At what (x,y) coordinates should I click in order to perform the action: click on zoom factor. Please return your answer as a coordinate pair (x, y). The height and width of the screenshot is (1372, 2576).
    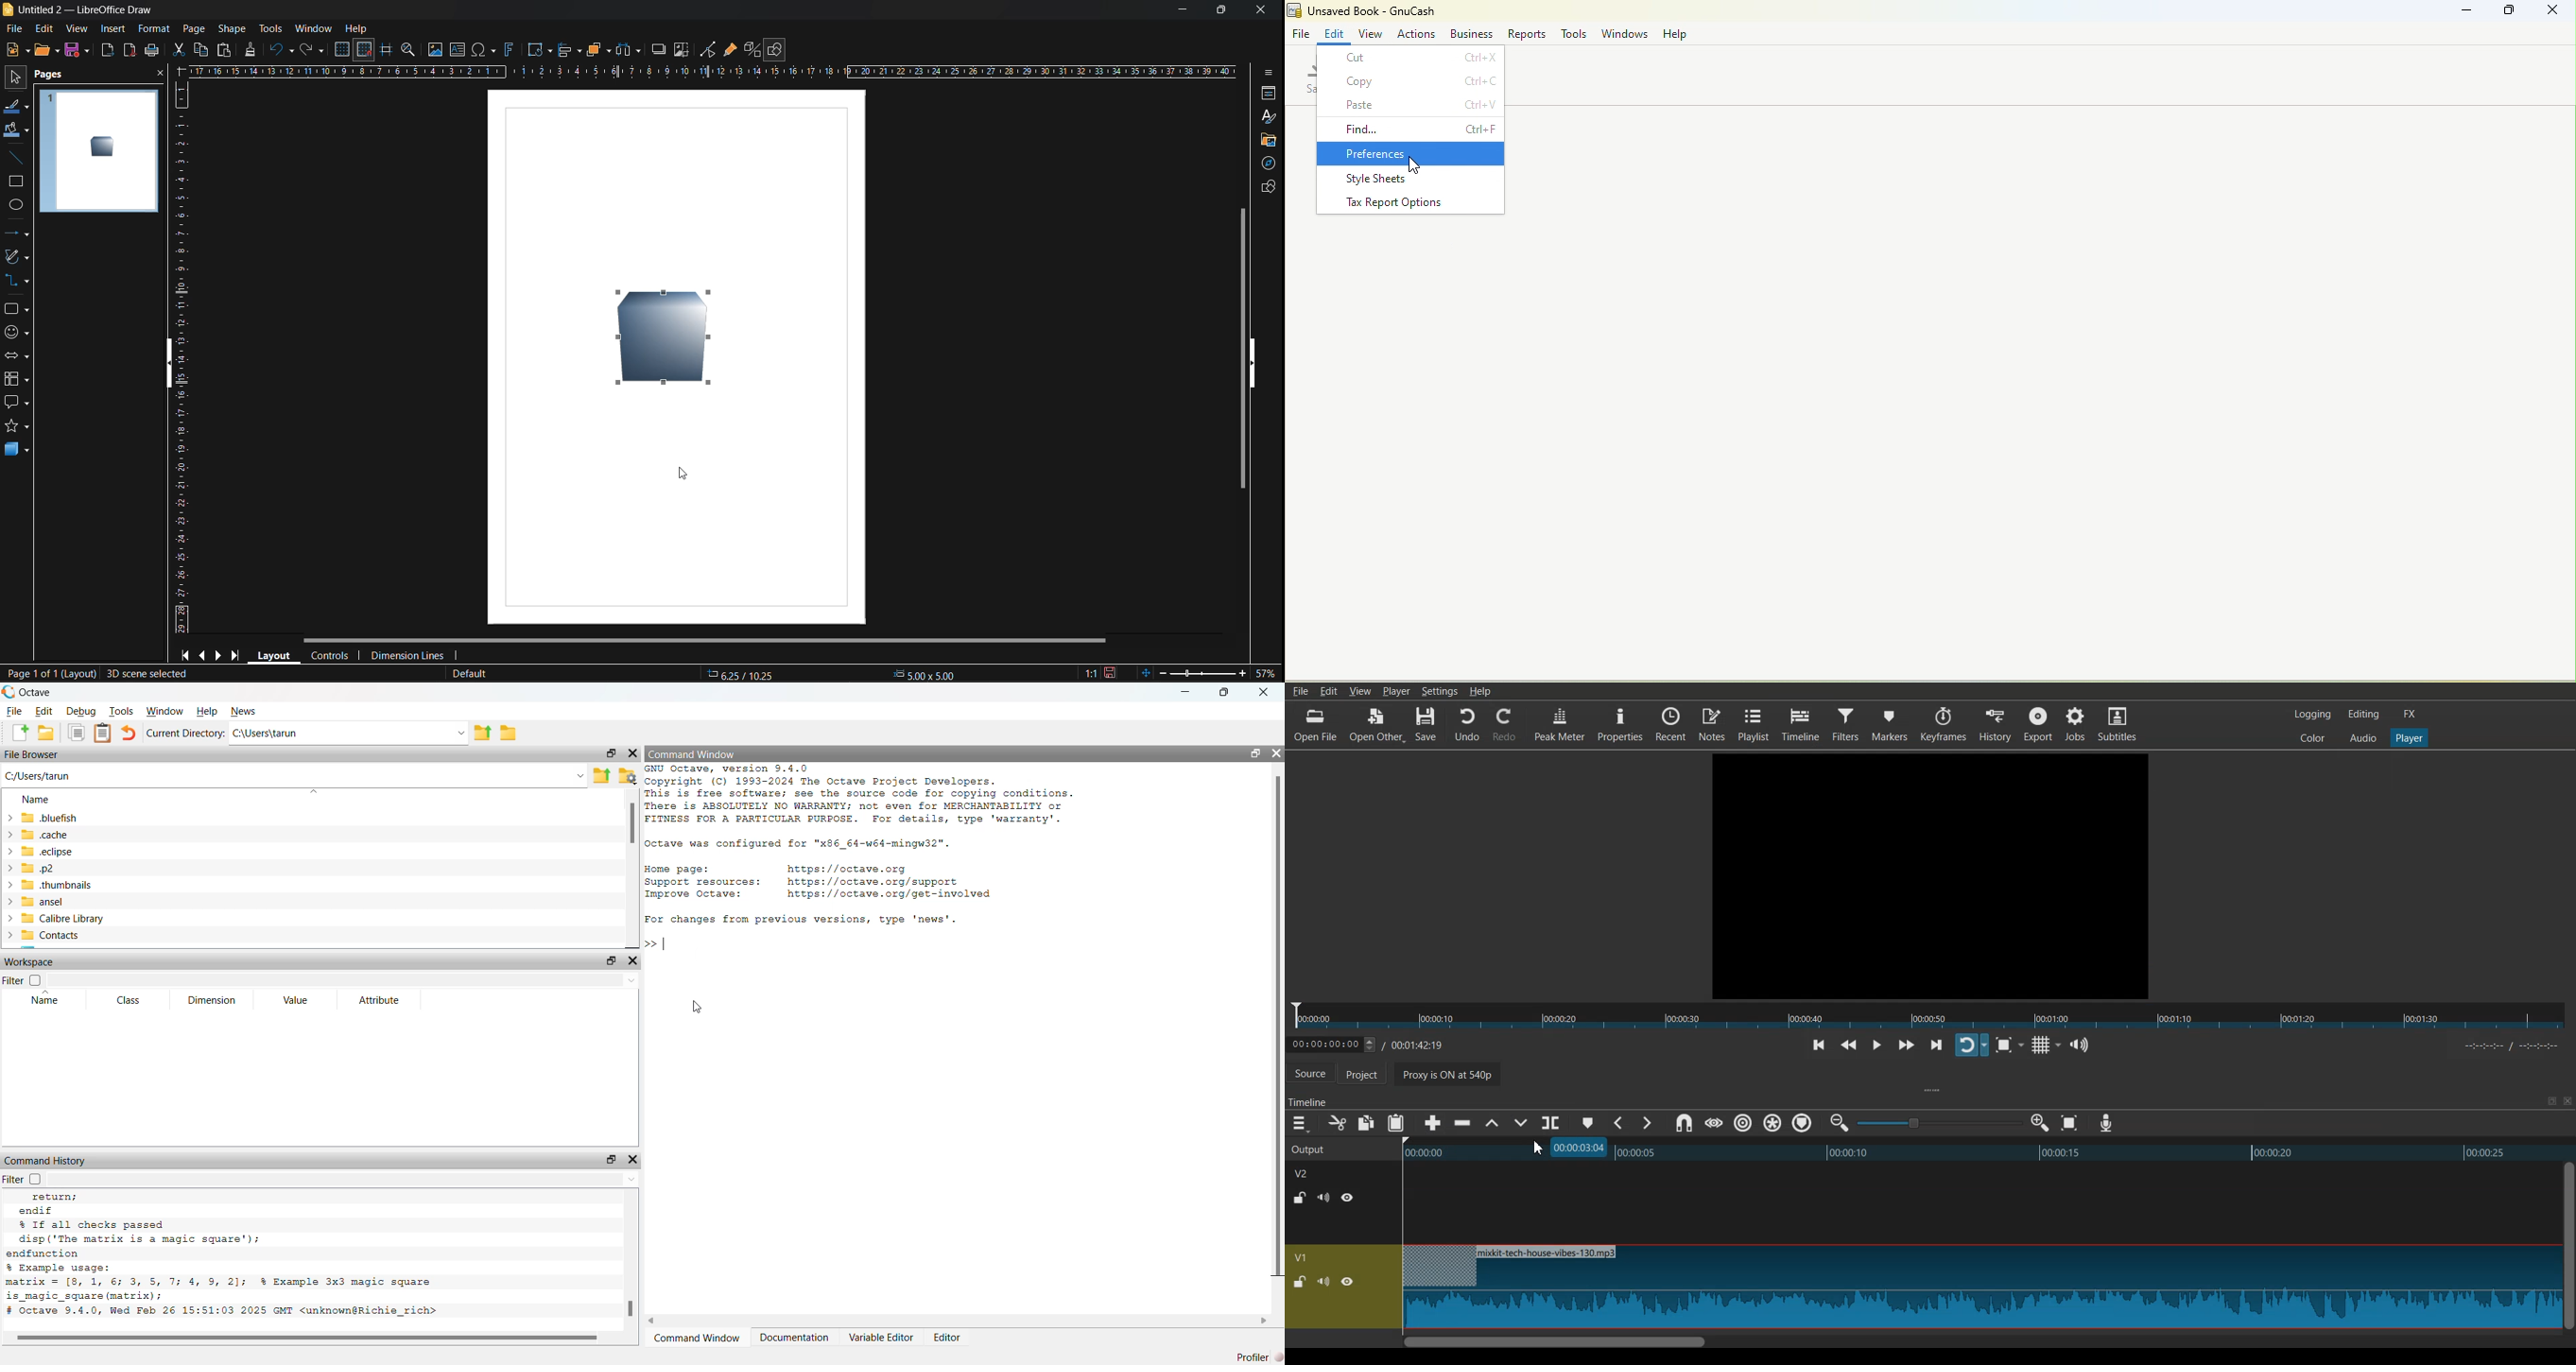
    Looking at the image, I should click on (1267, 672).